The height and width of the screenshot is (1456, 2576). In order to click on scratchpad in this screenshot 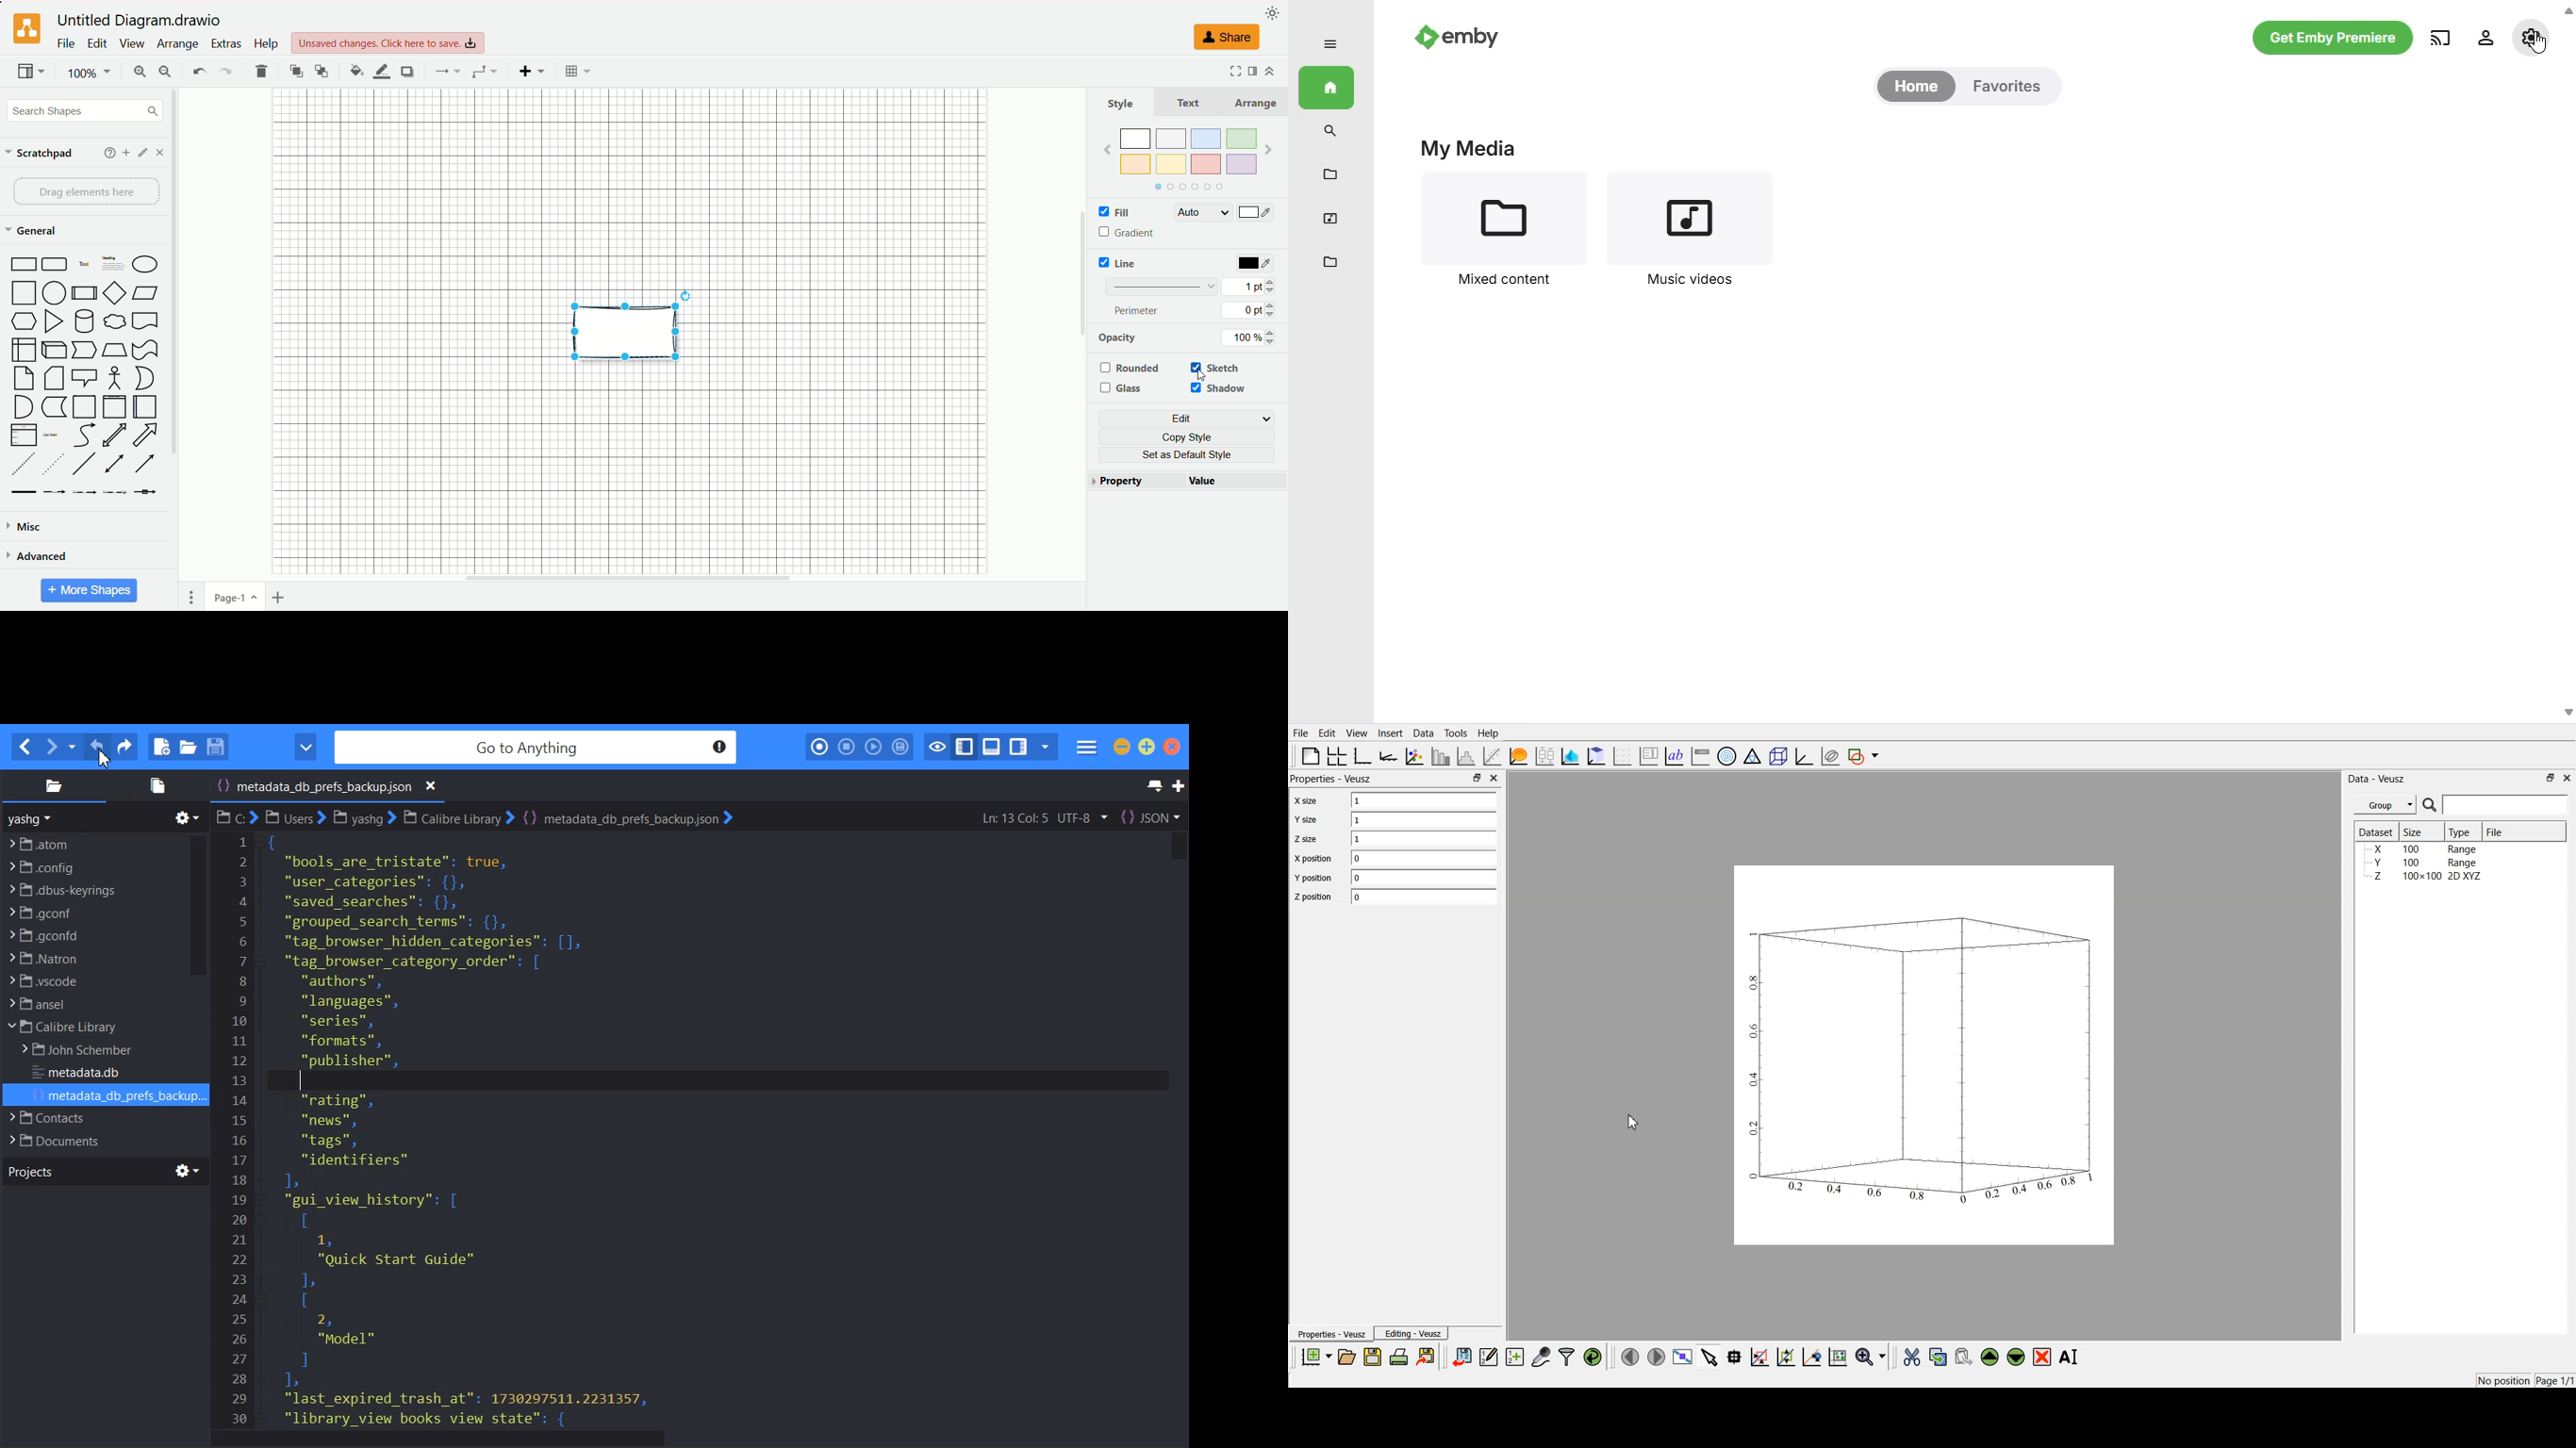, I will do `click(40, 154)`.